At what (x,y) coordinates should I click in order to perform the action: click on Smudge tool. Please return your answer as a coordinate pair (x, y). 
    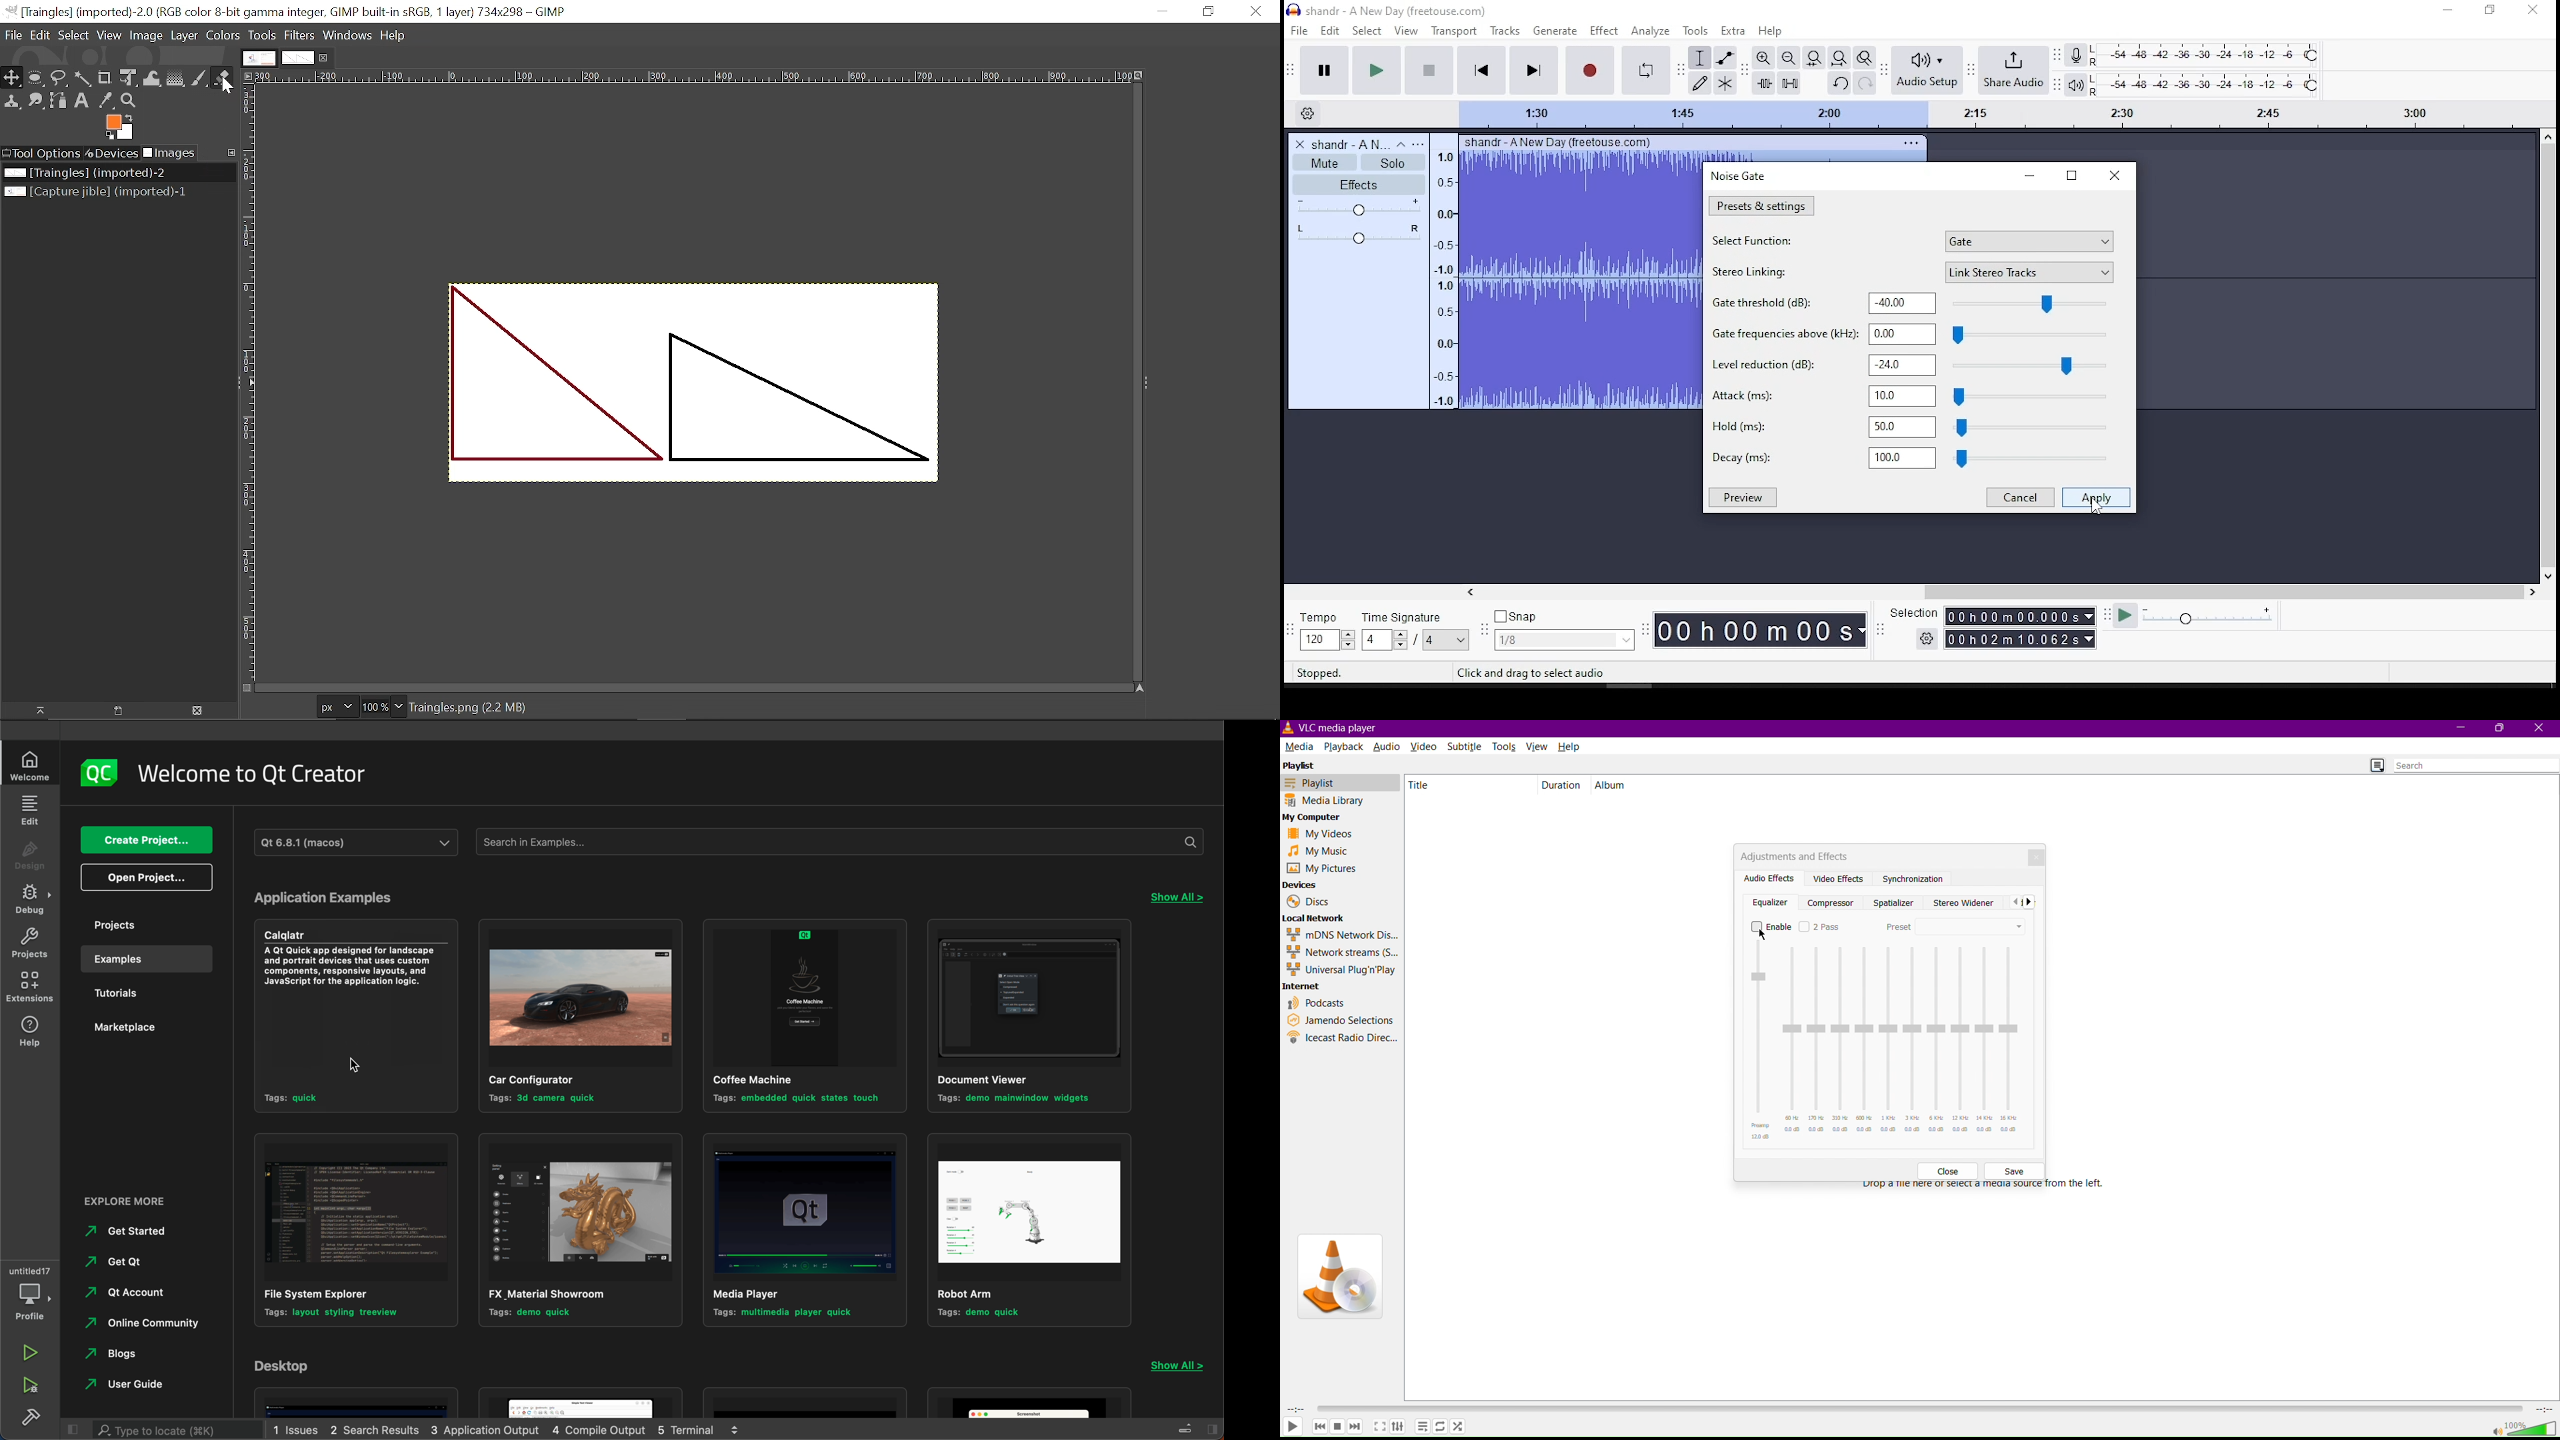
    Looking at the image, I should click on (37, 101).